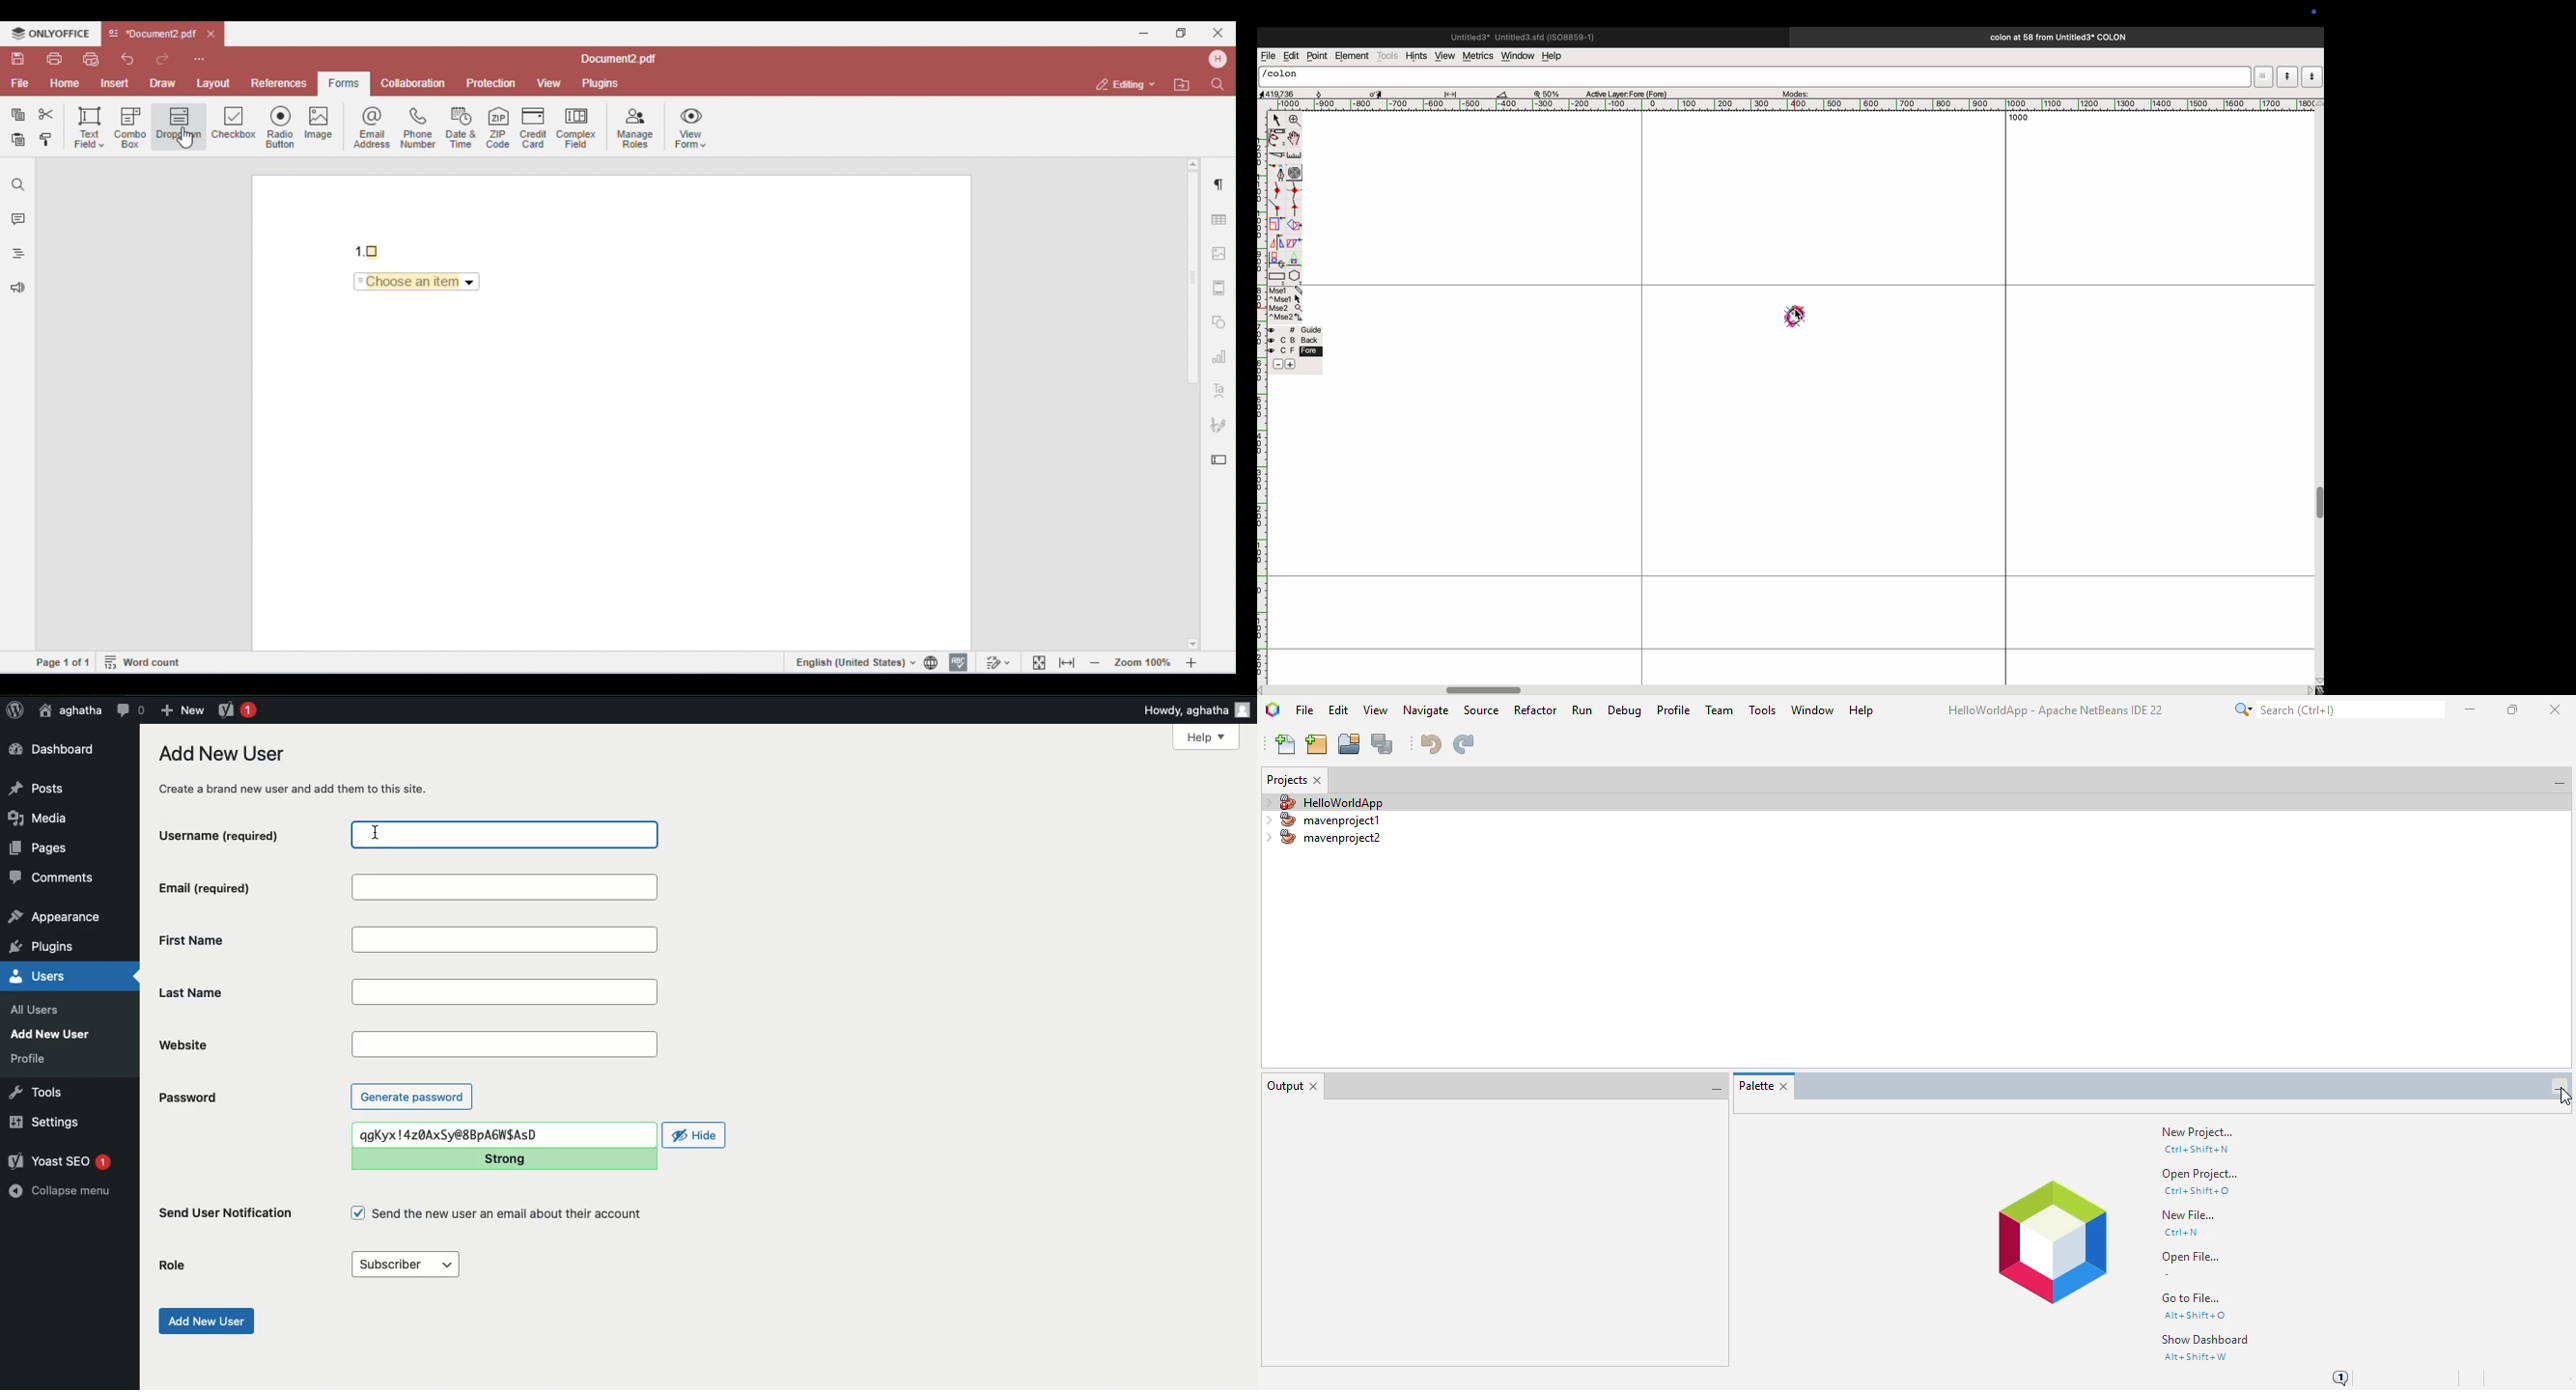 The width and height of the screenshot is (2576, 1400). What do you see at coordinates (2181, 1233) in the screenshot?
I see `shortcut for new file` at bounding box center [2181, 1233].